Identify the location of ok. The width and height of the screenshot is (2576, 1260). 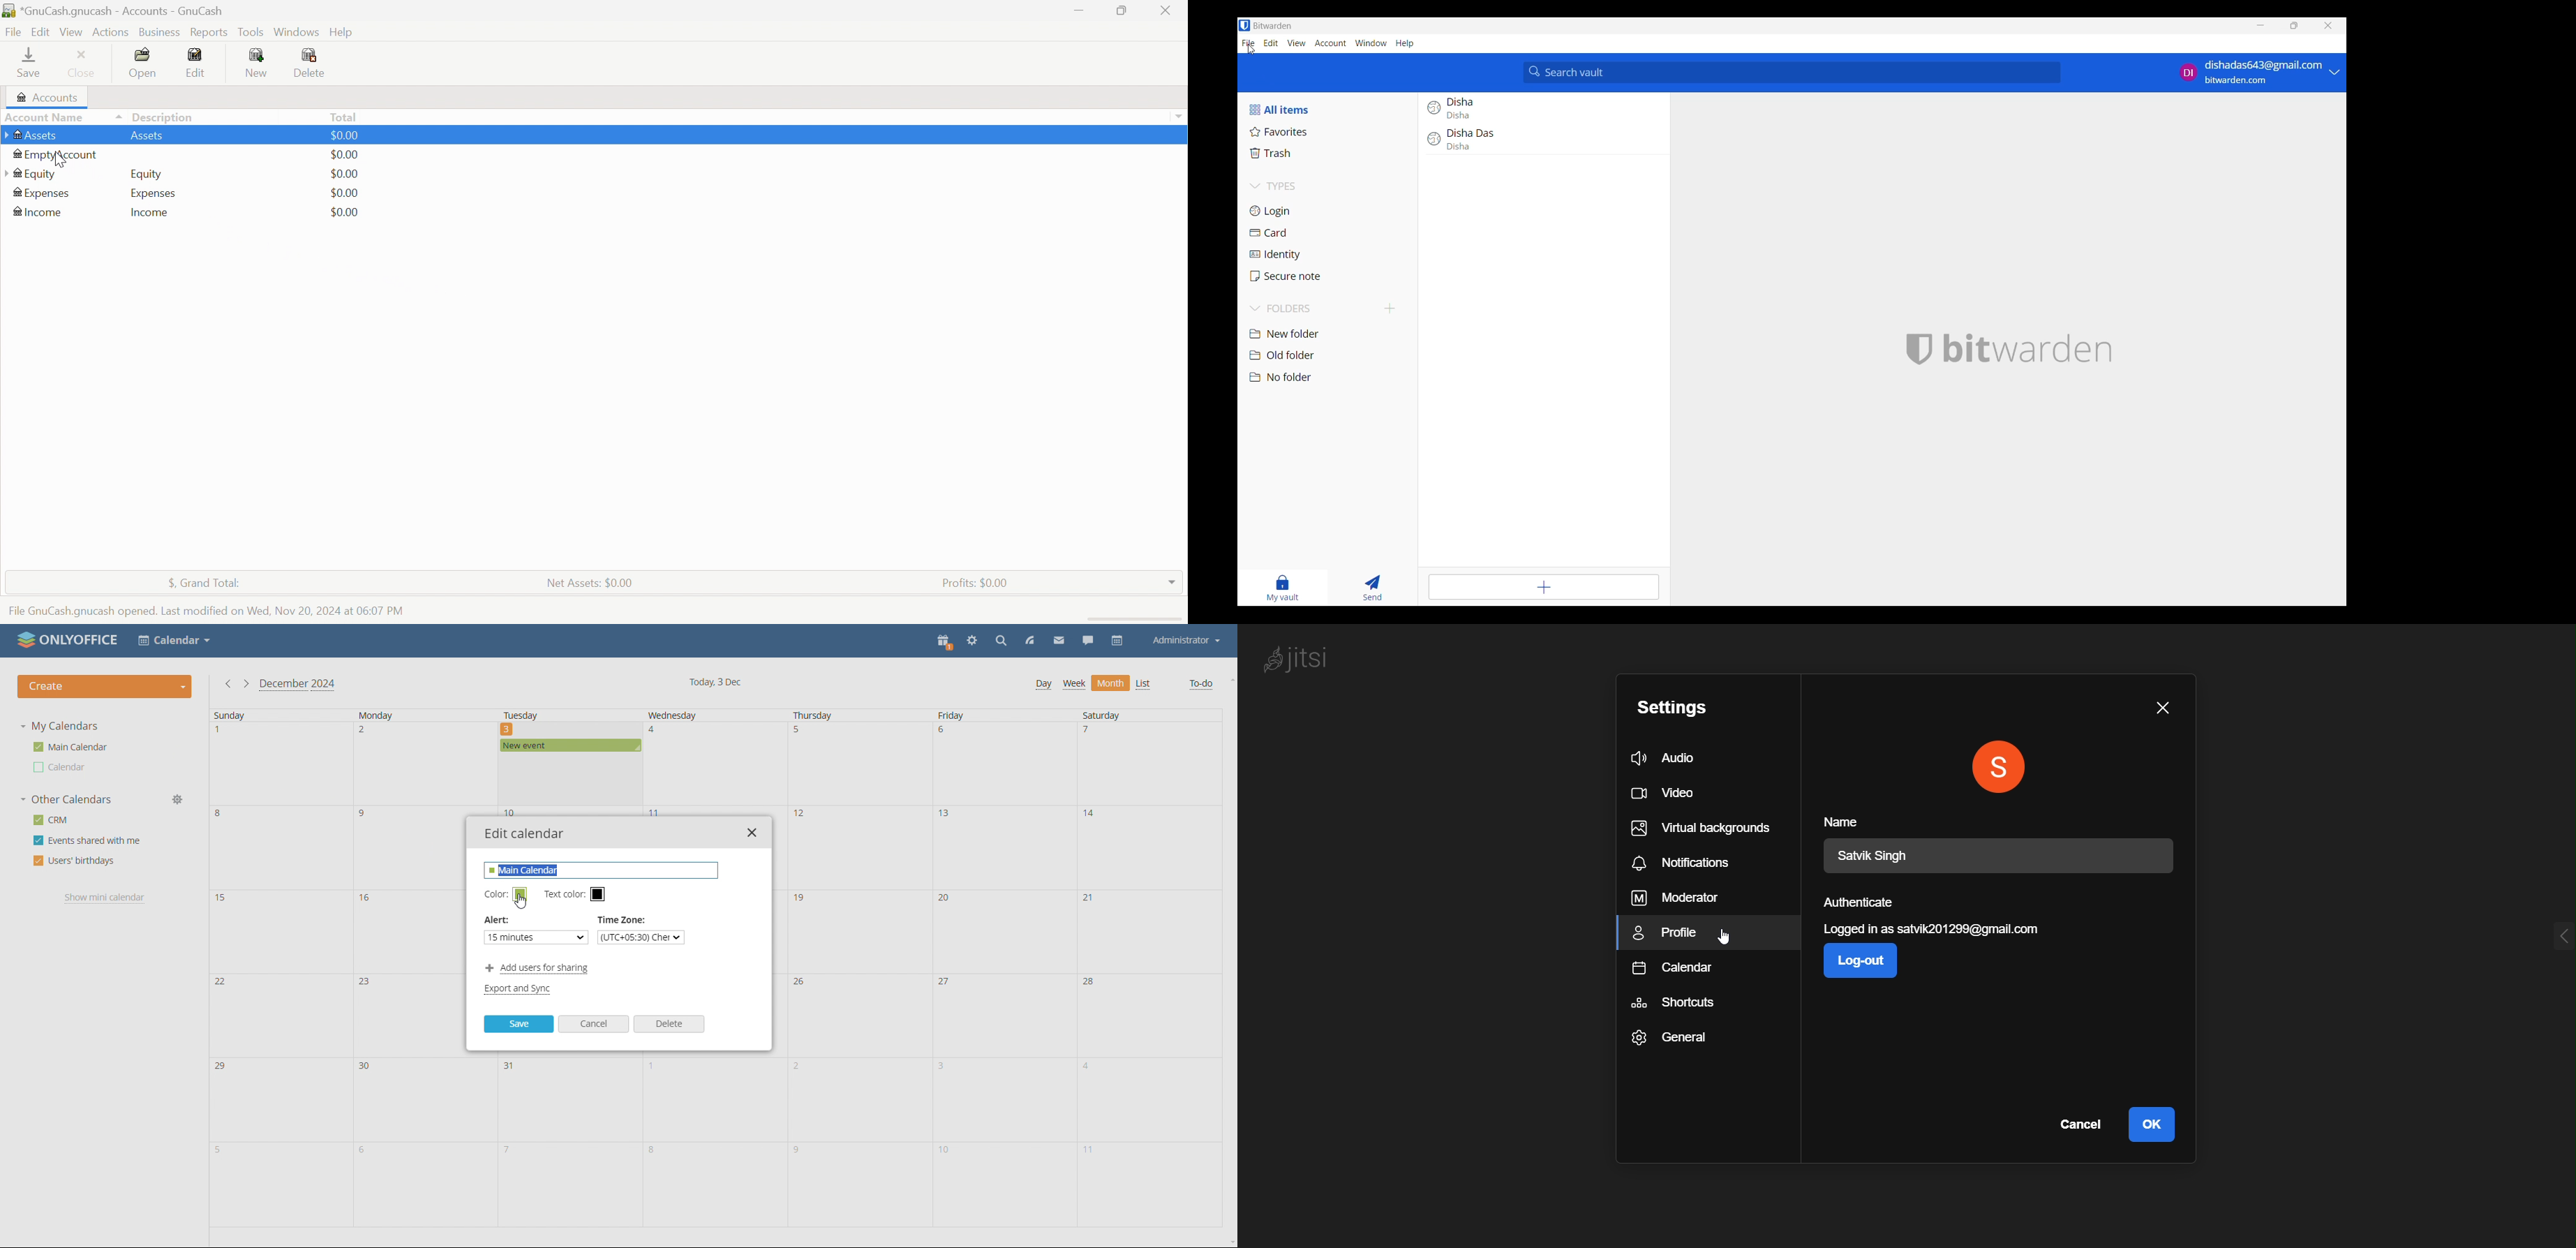
(2150, 1125).